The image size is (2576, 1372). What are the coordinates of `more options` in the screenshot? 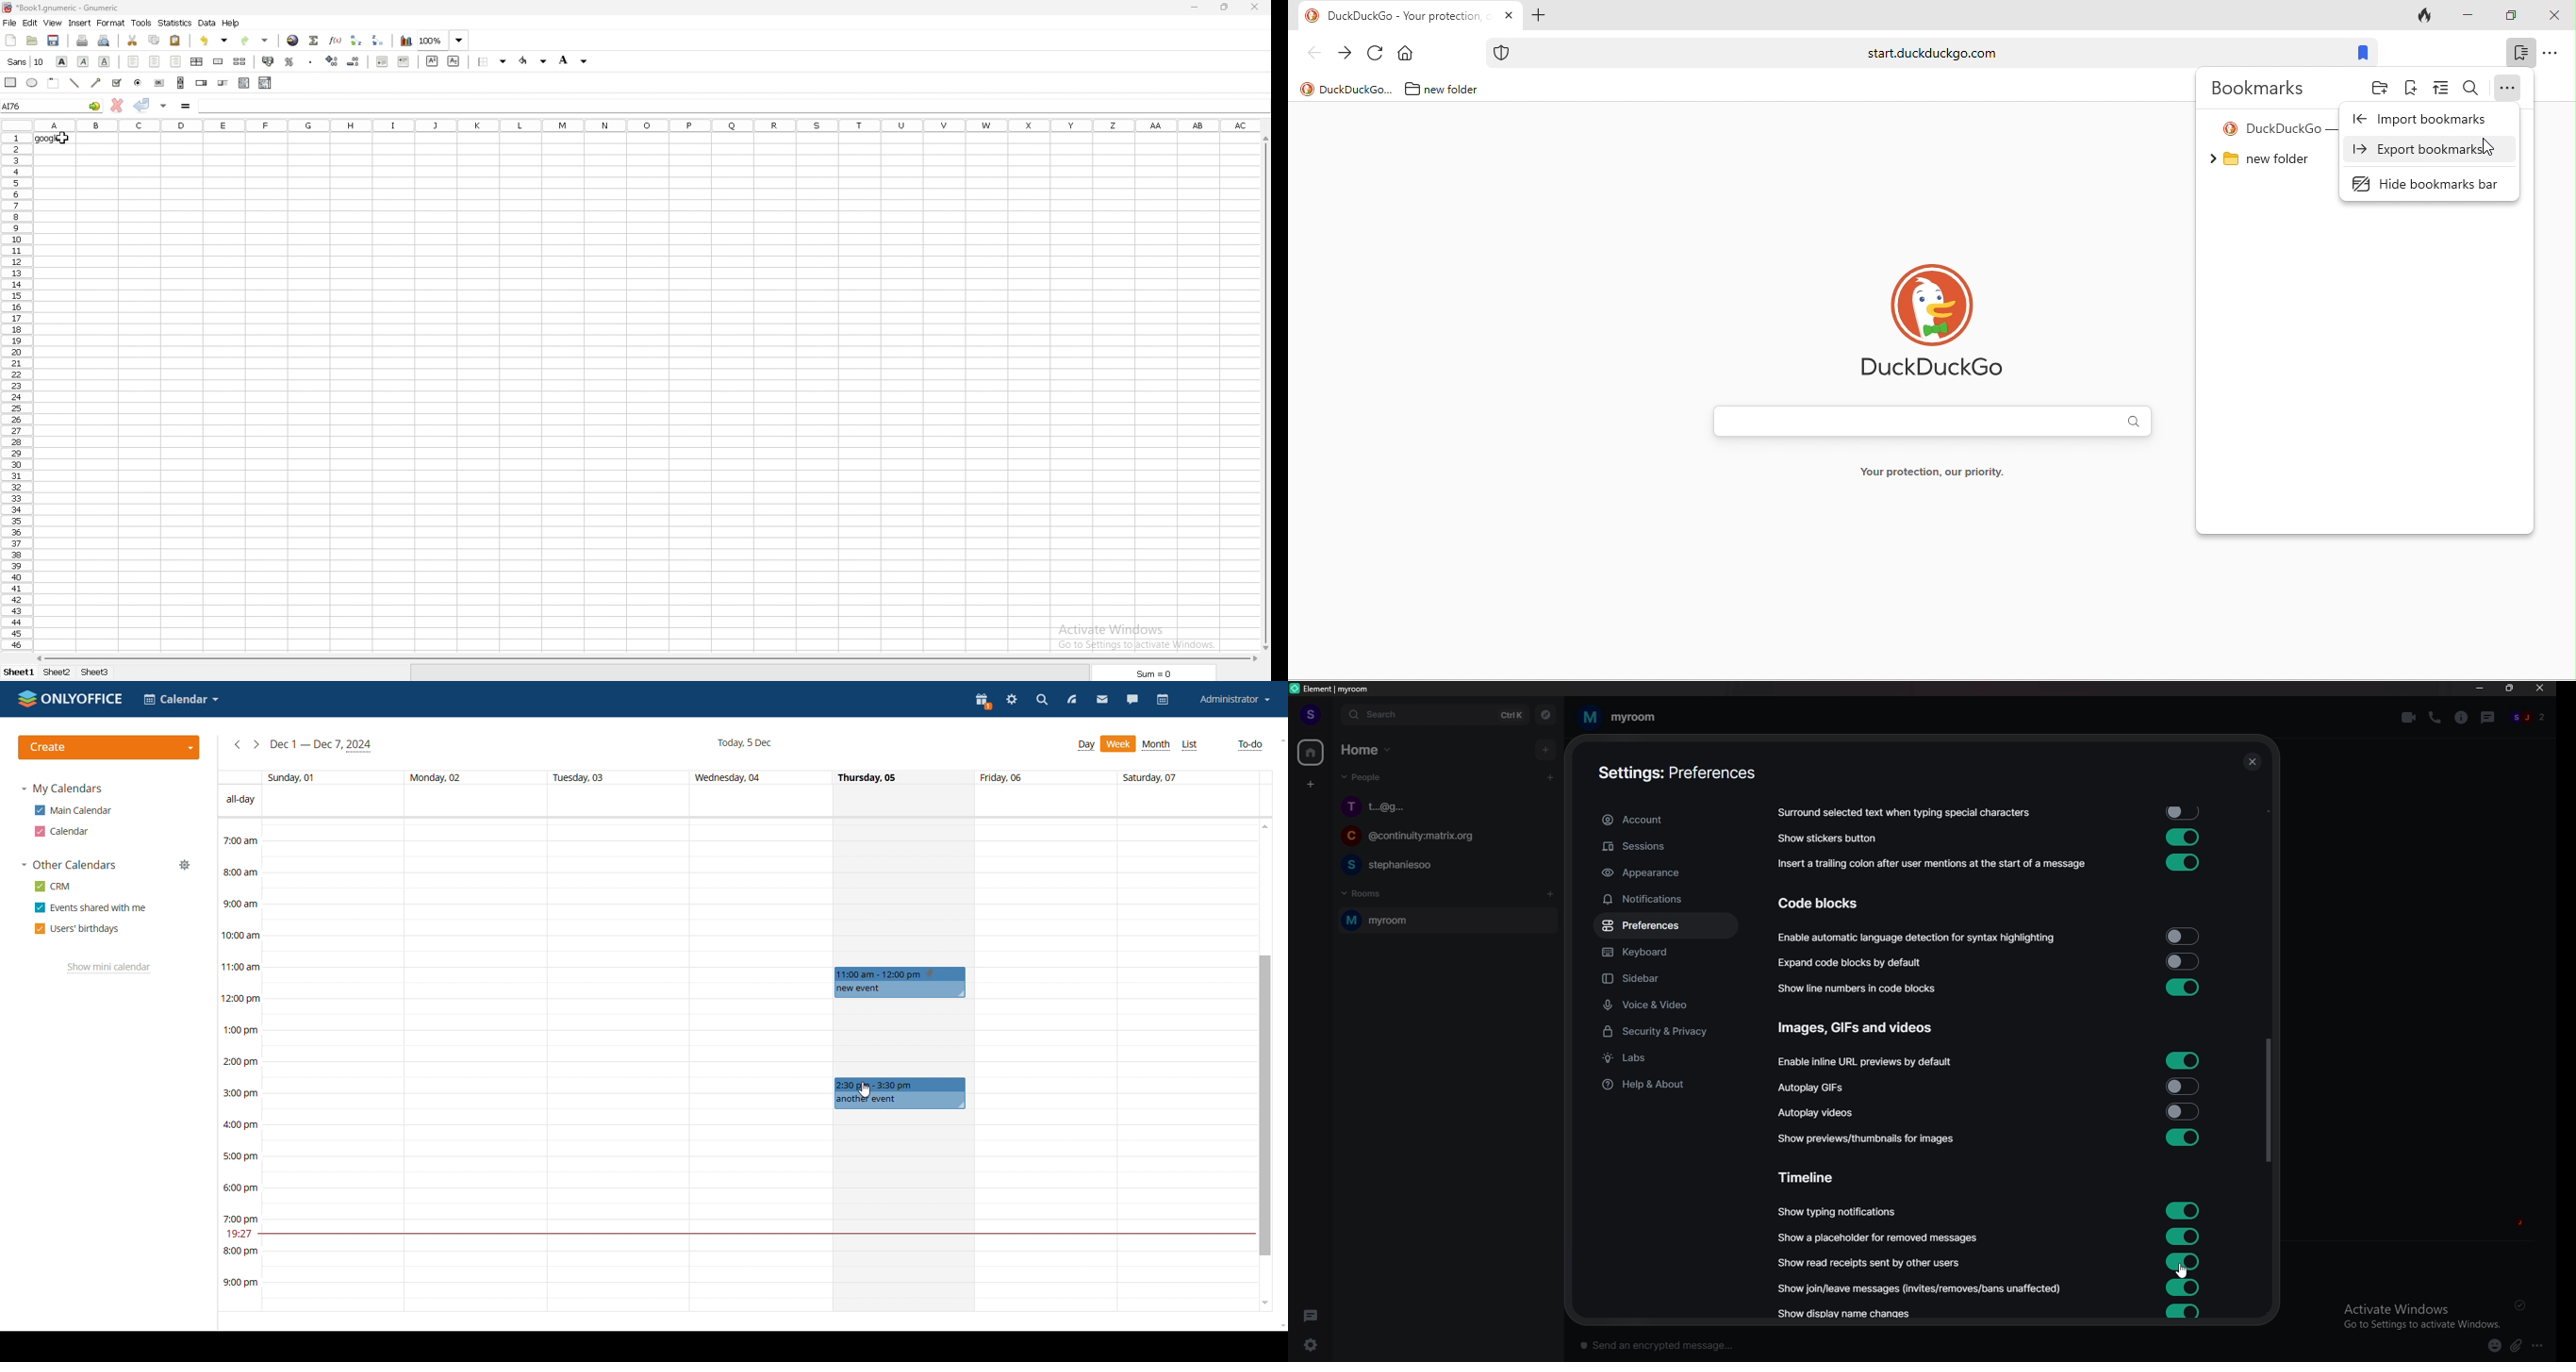 It's located at (2542, 1346).